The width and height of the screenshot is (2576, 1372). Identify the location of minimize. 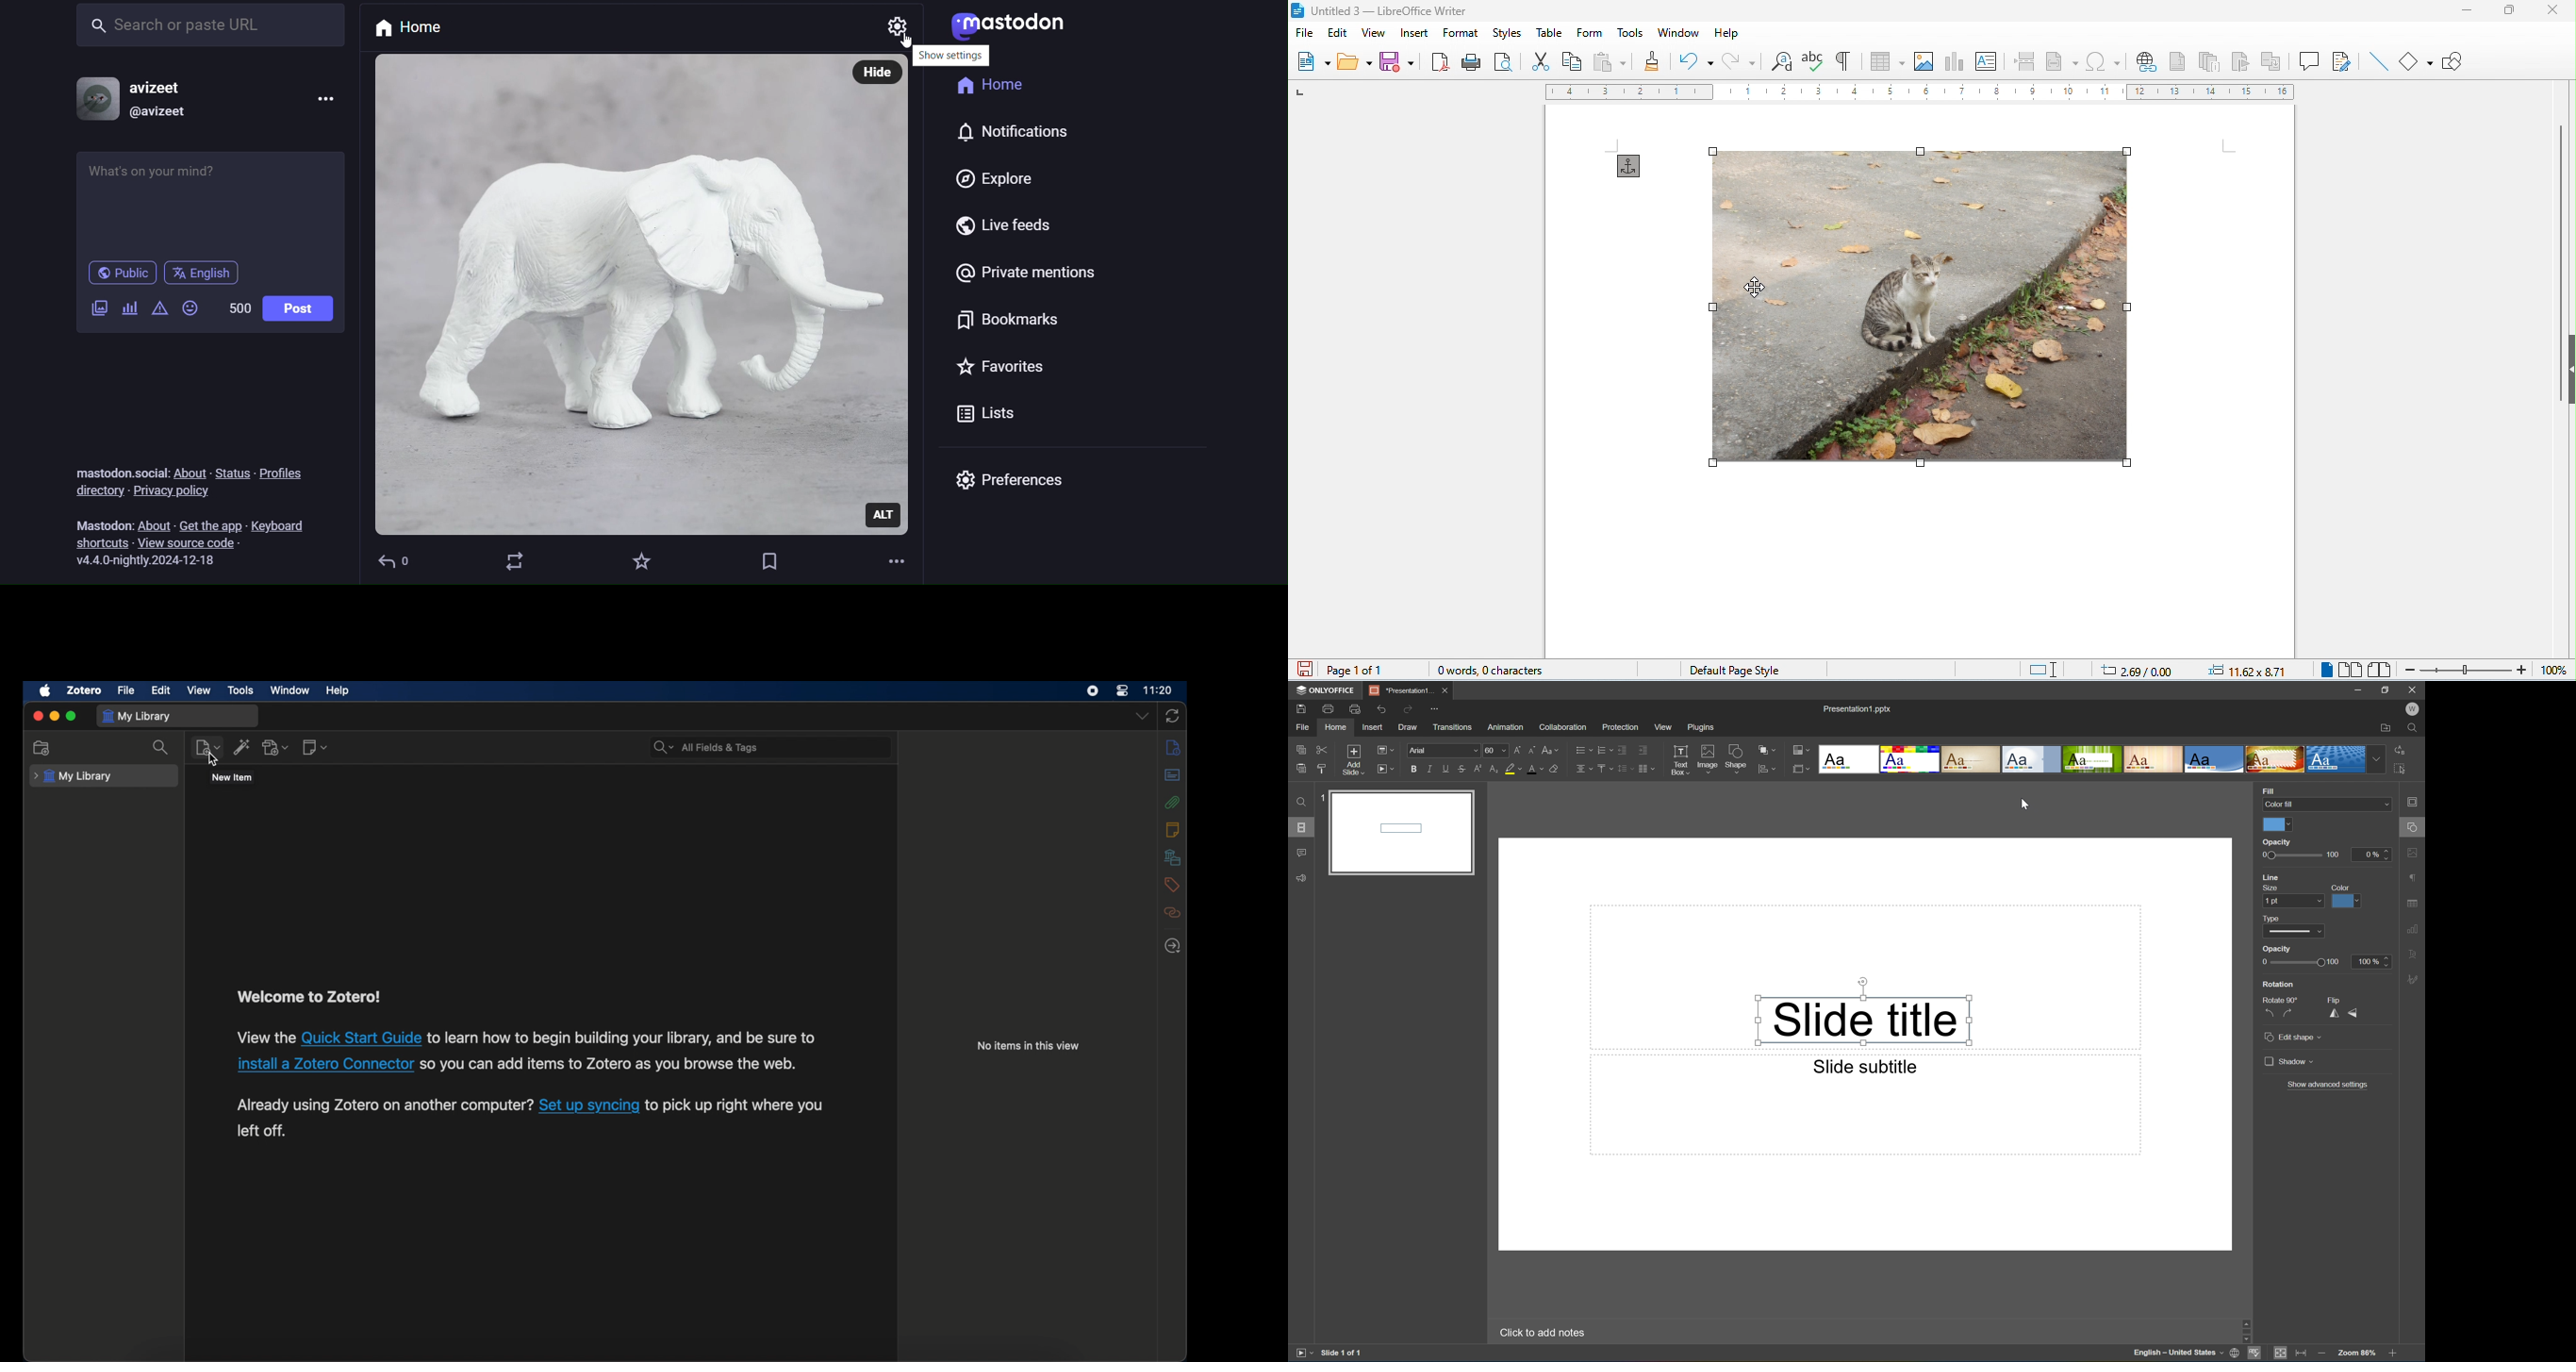
(53, 715).